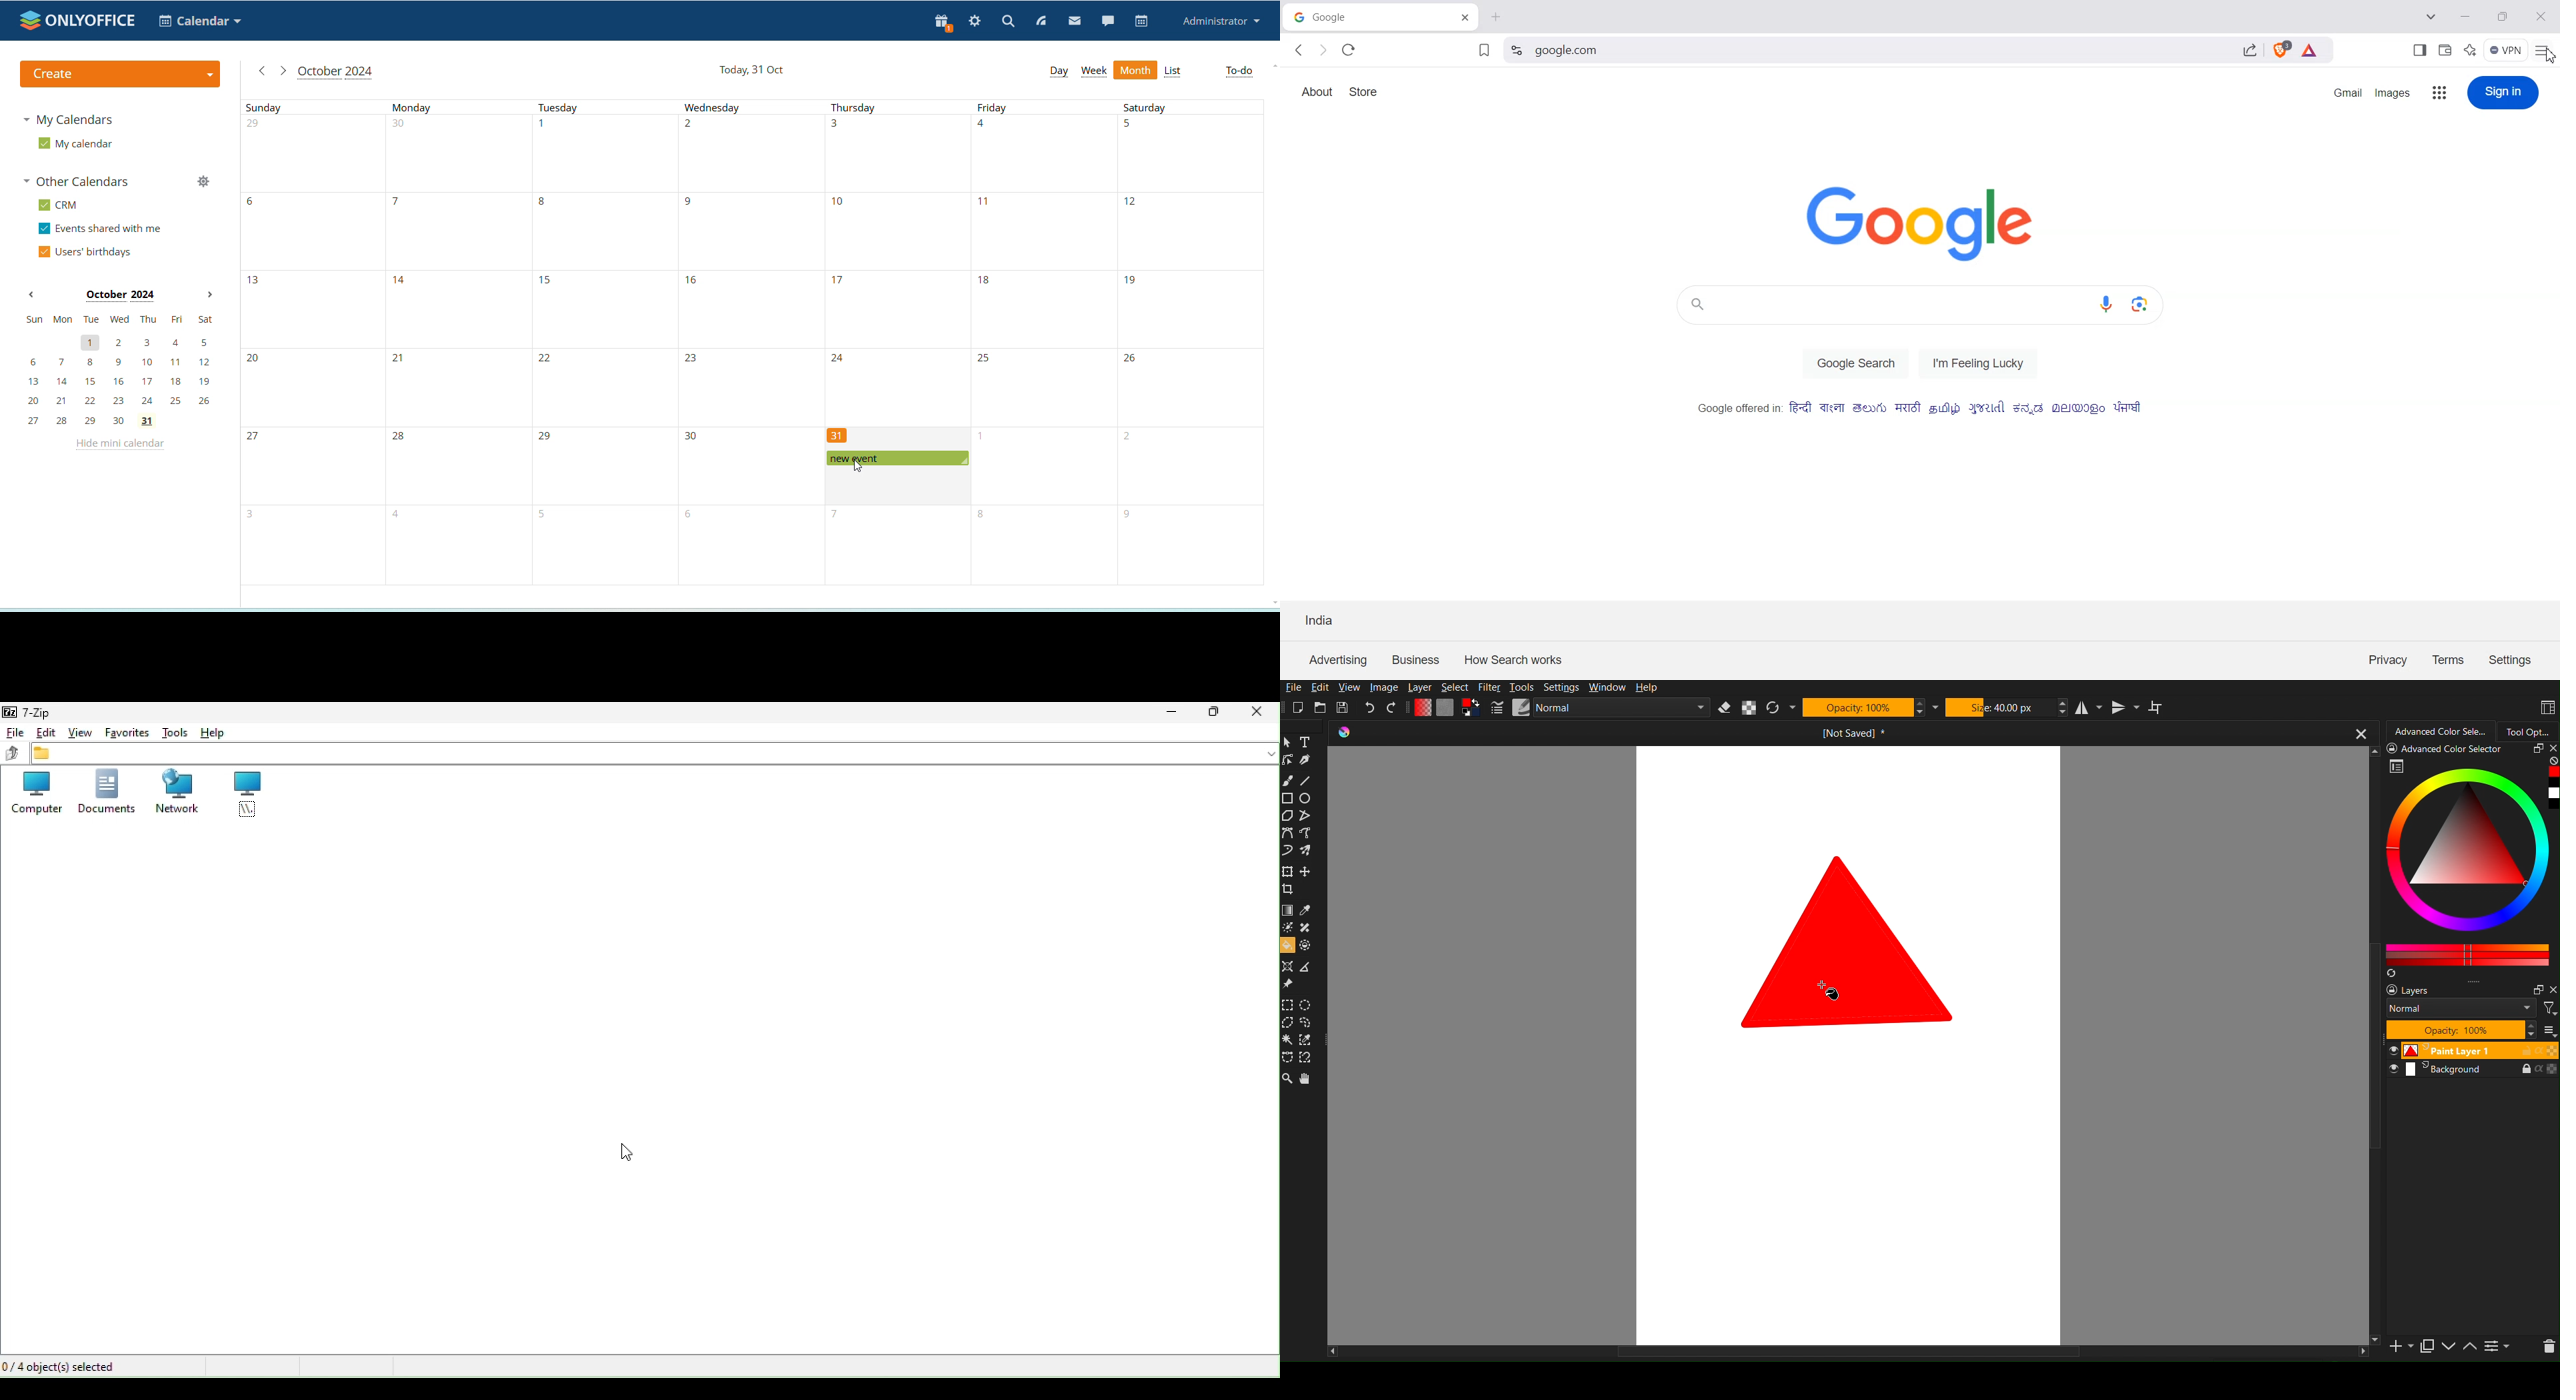 The width and height of the screenshot is (2576, 1400). I want to click on opacity: 100%, so click(2459, 1030).